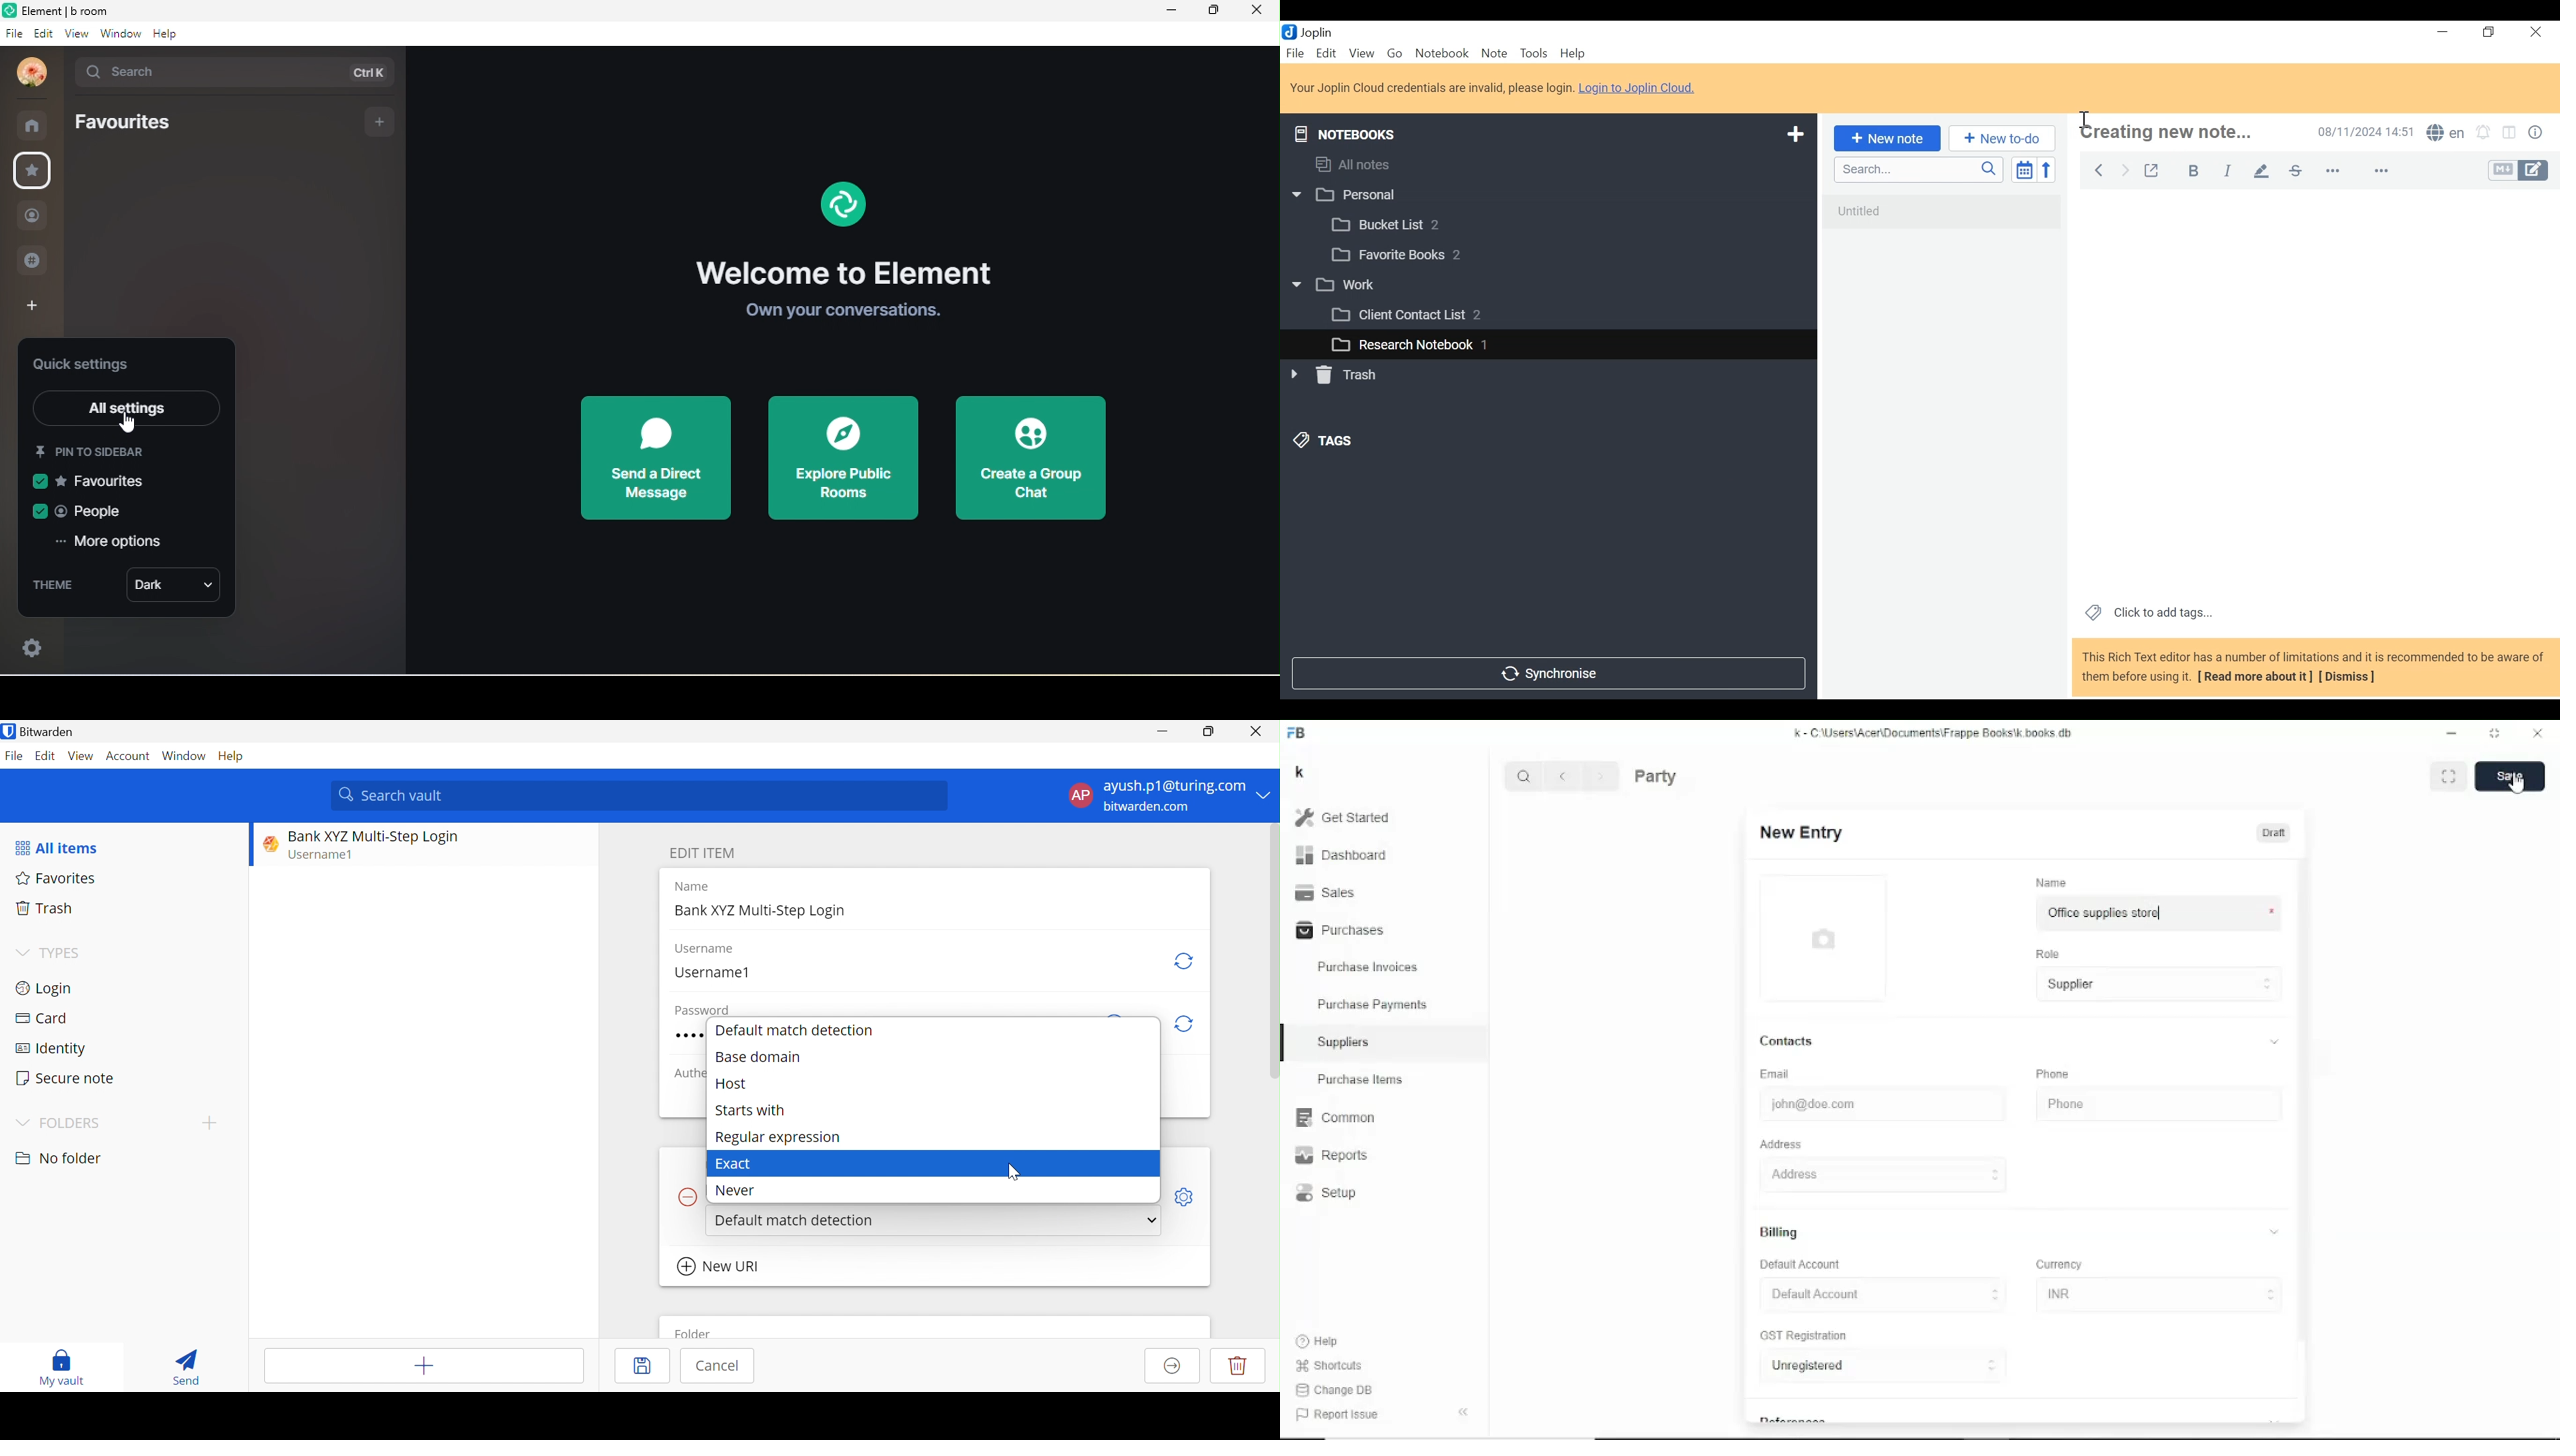 The width and height of the screenshot is (2576, 1456). I want to click on Add New Notebook, so click(1794, 135).